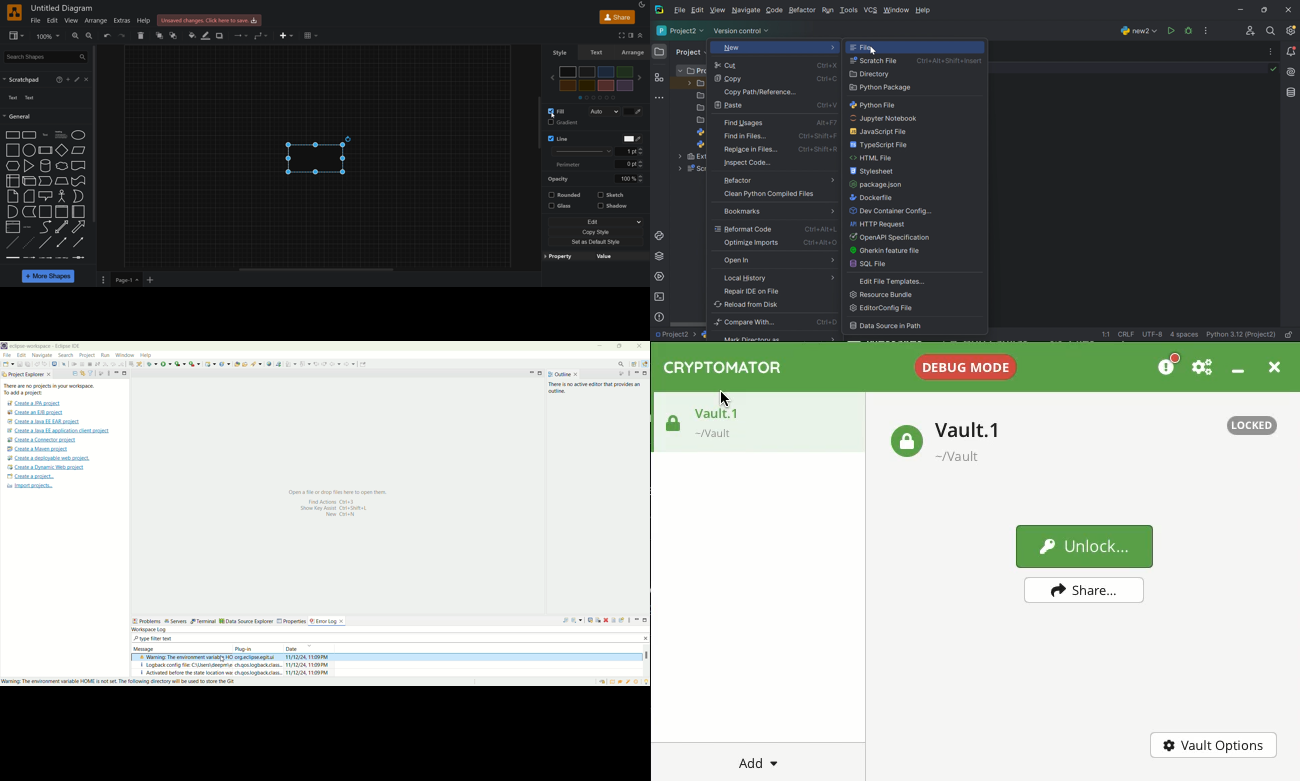 This screenshot has height=784, width=1316. Describe the element at coordinates (743, 32) in the screenshot. I see `Version control` at that location.